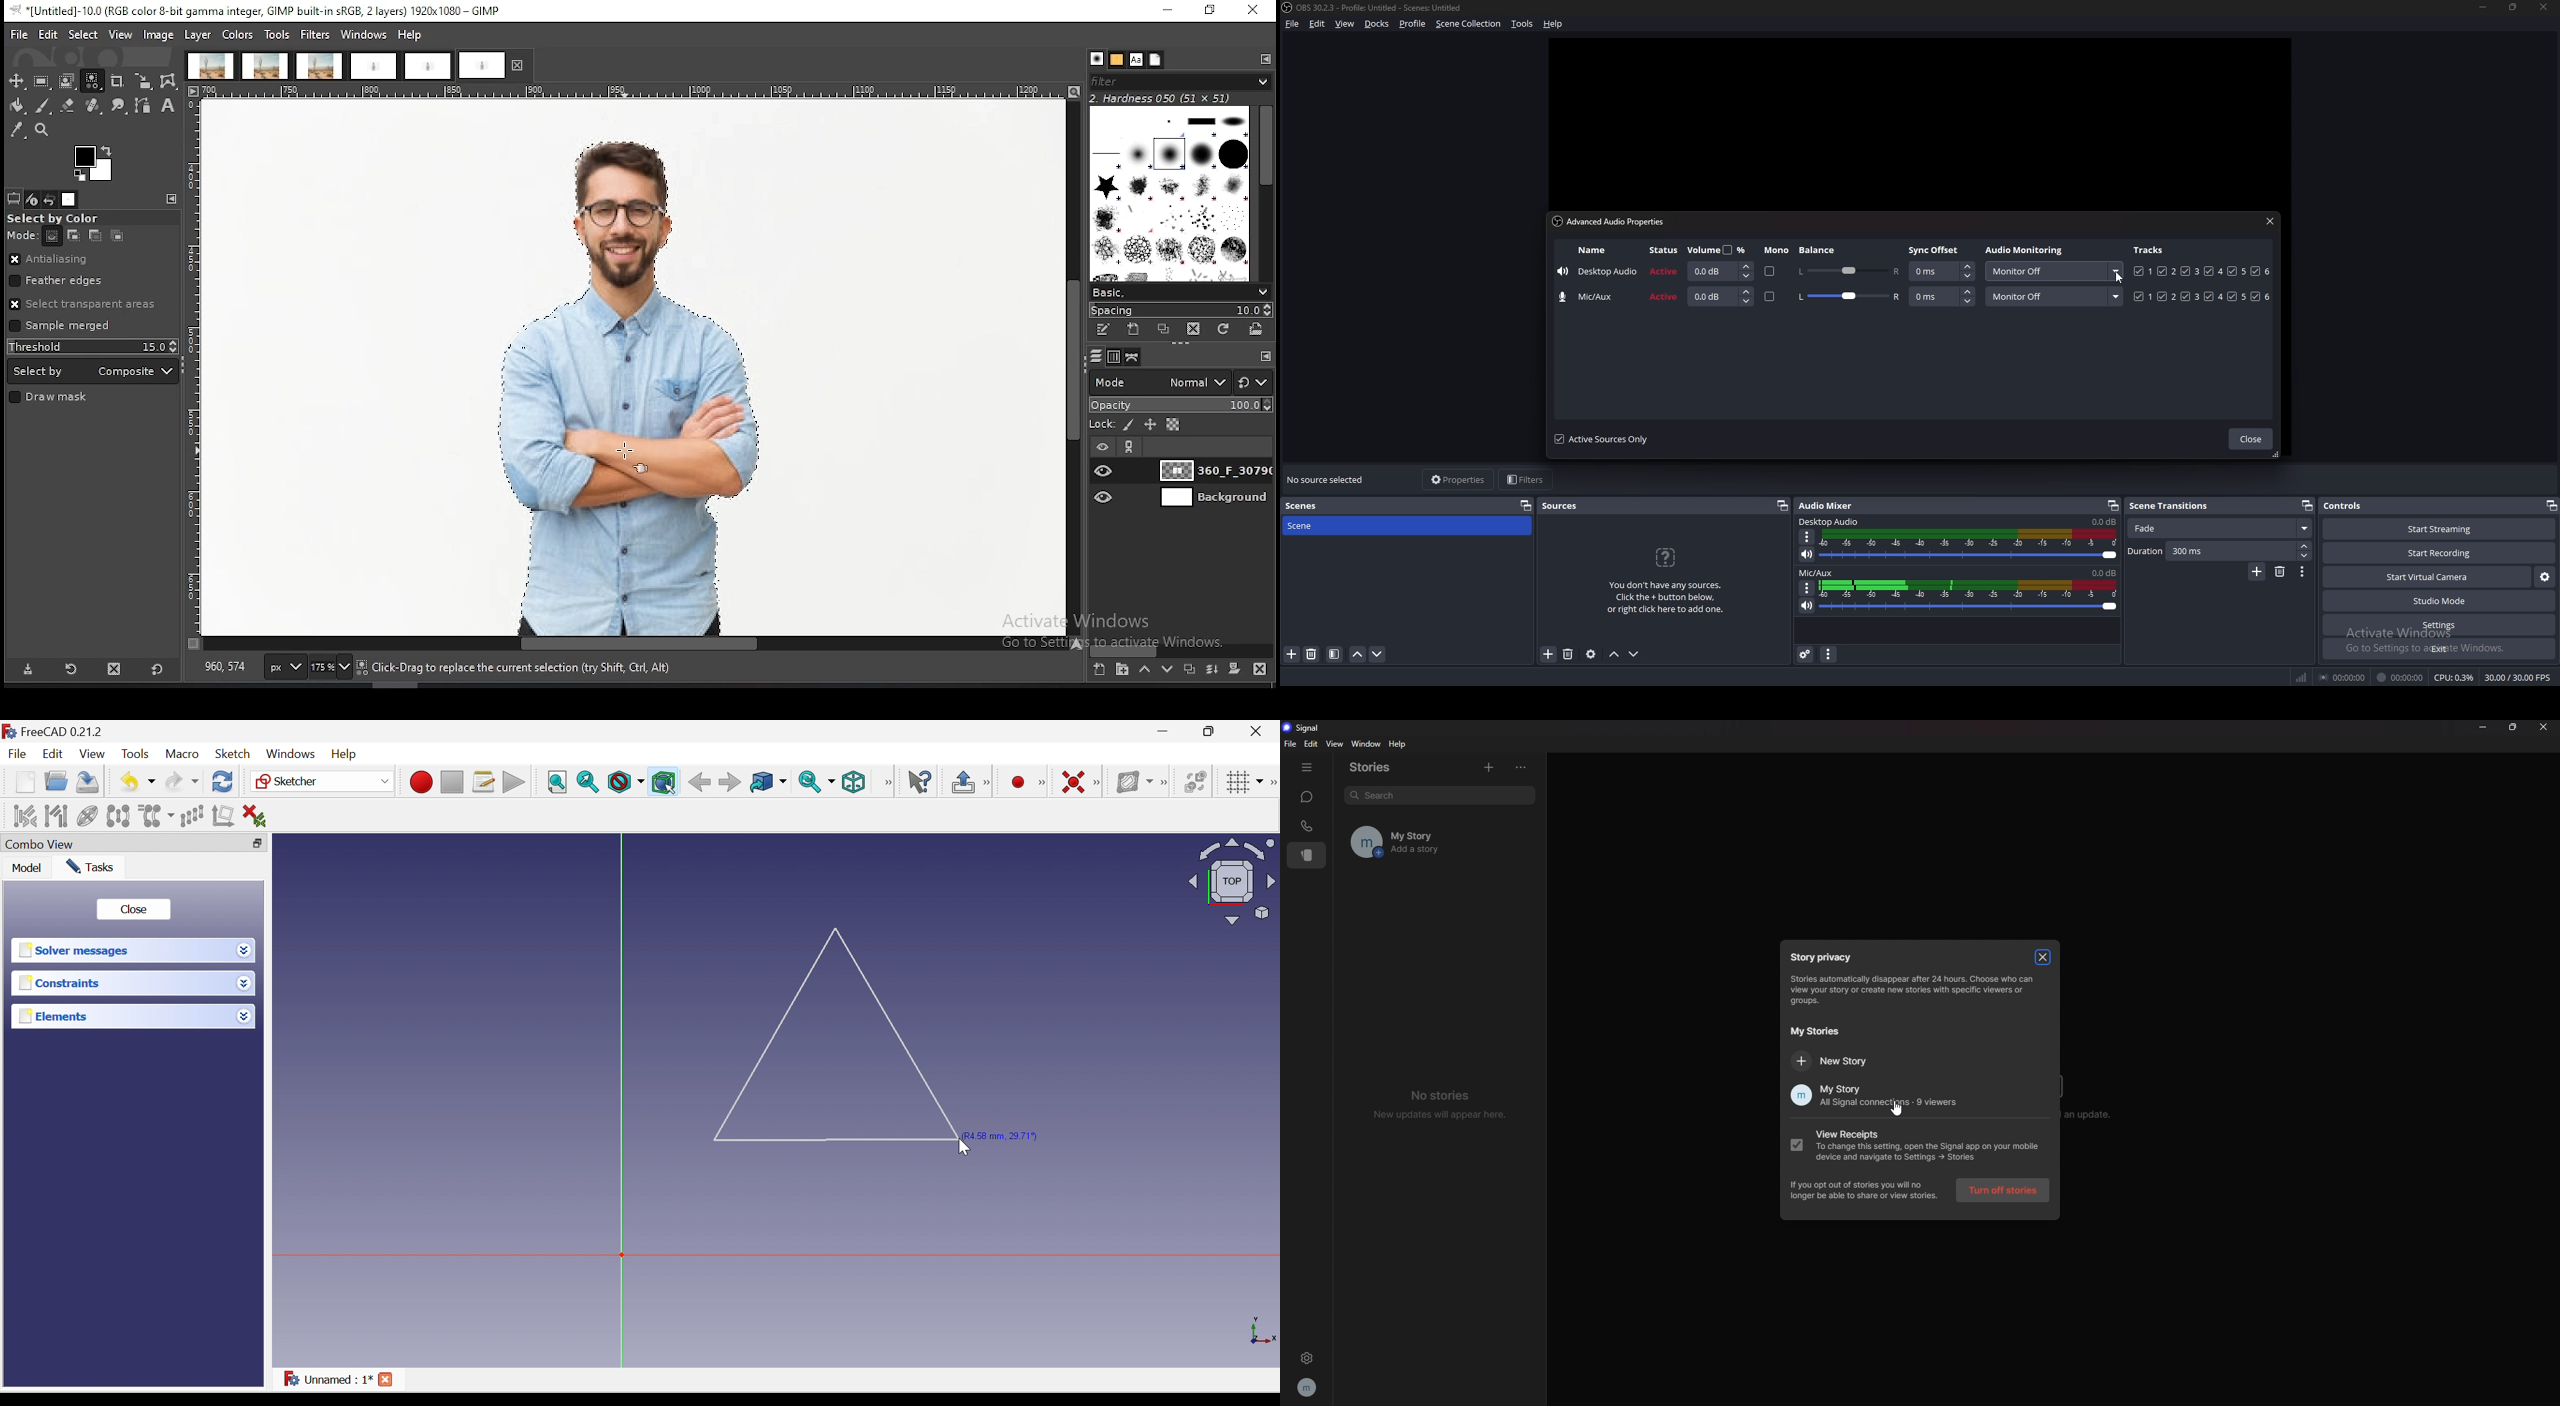 This screenshot has width=2576, height=1428. What do you see at coordinates (1292, 743) in the screenshot?
I see `file` at bounding box center [1292, 743].